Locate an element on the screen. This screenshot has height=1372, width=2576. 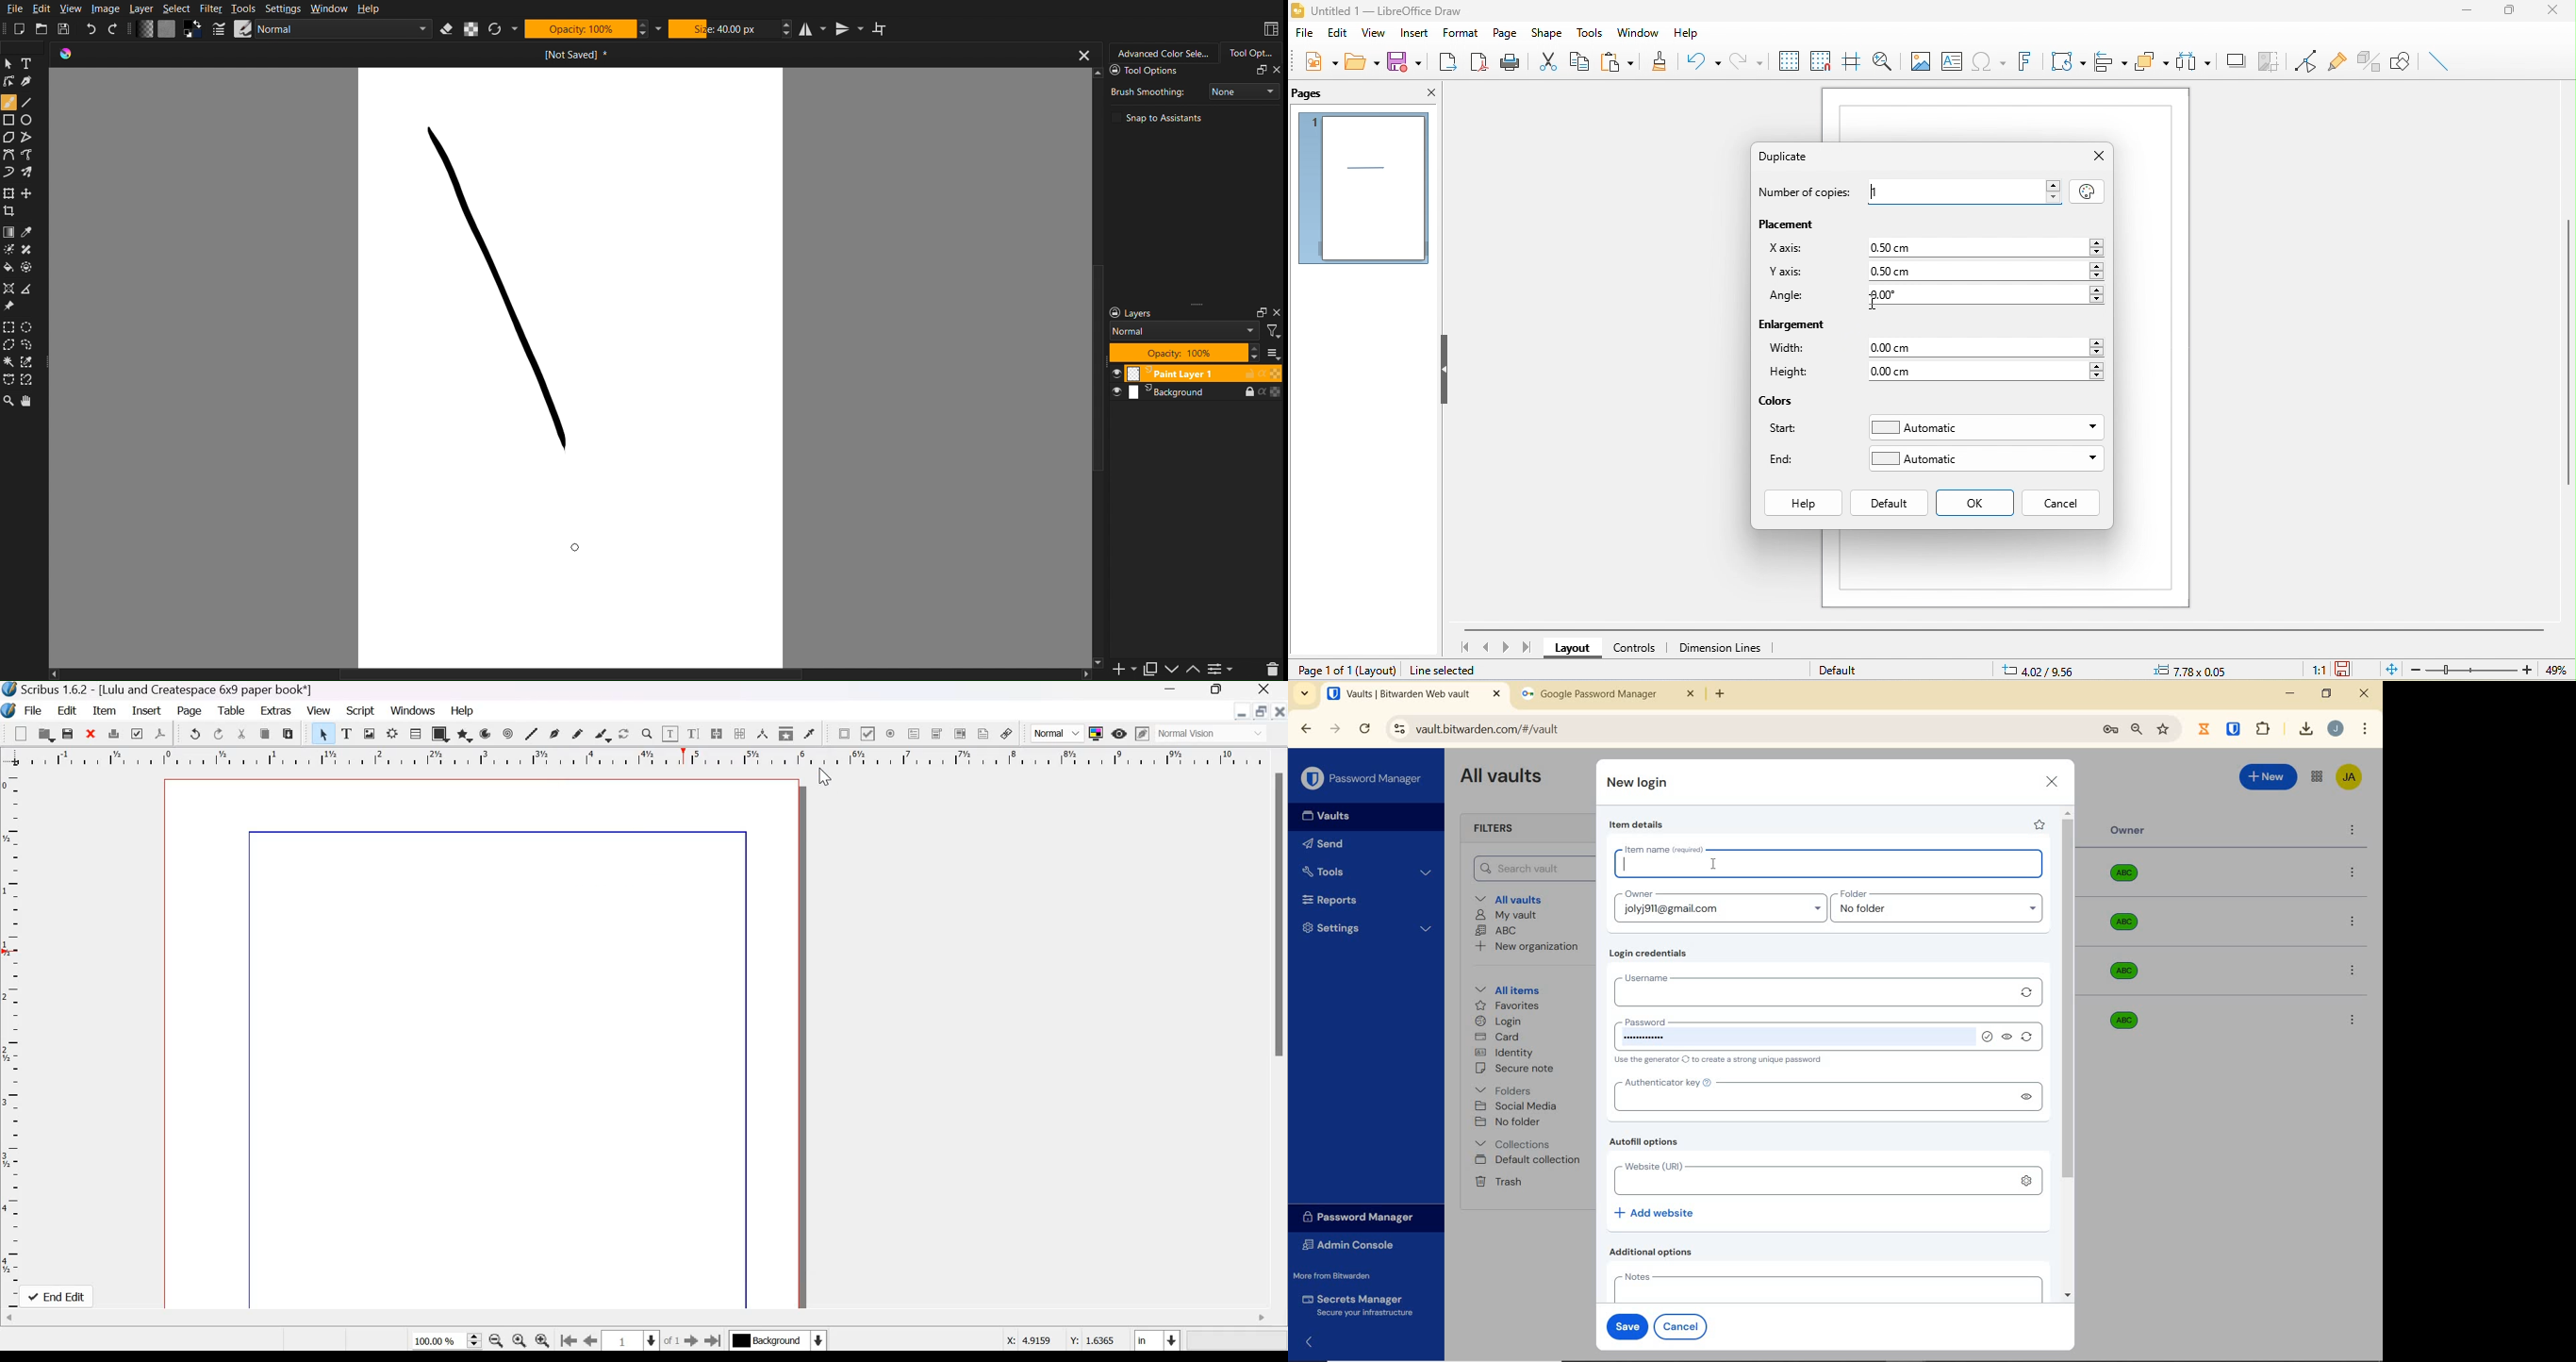
Layer is located at coordinates (142, 8).